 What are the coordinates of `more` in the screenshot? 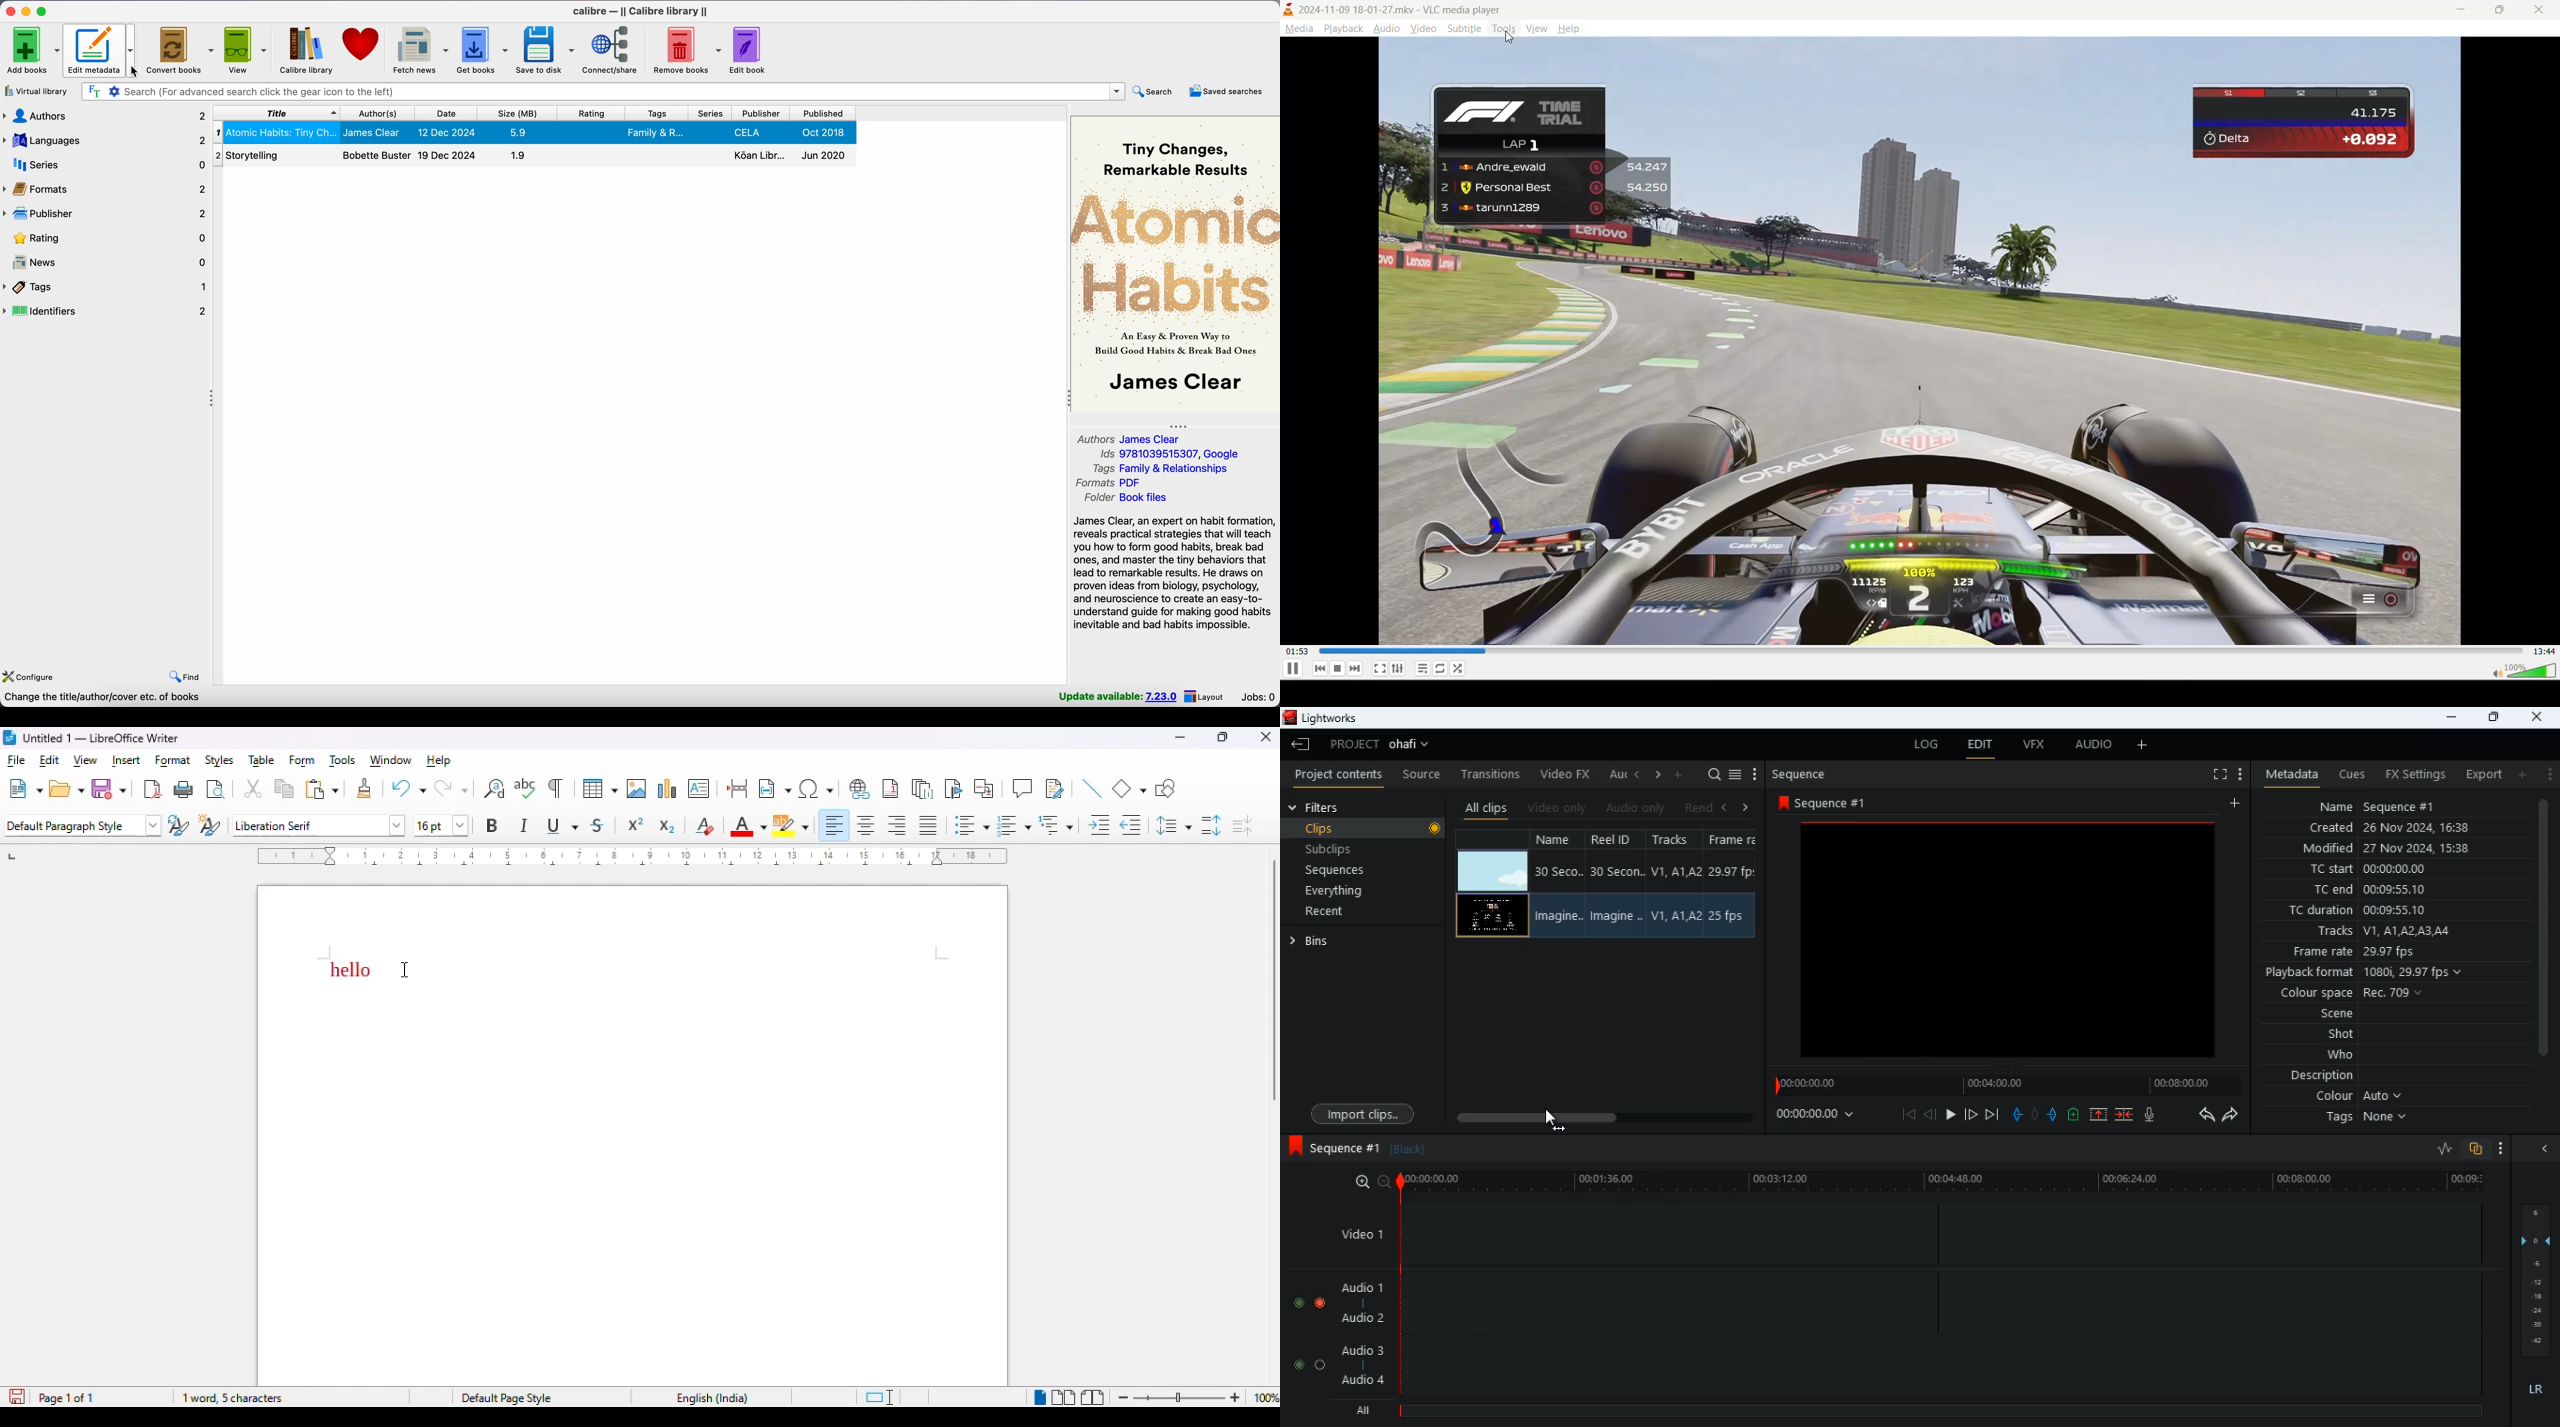 It's located at (1679, 774).